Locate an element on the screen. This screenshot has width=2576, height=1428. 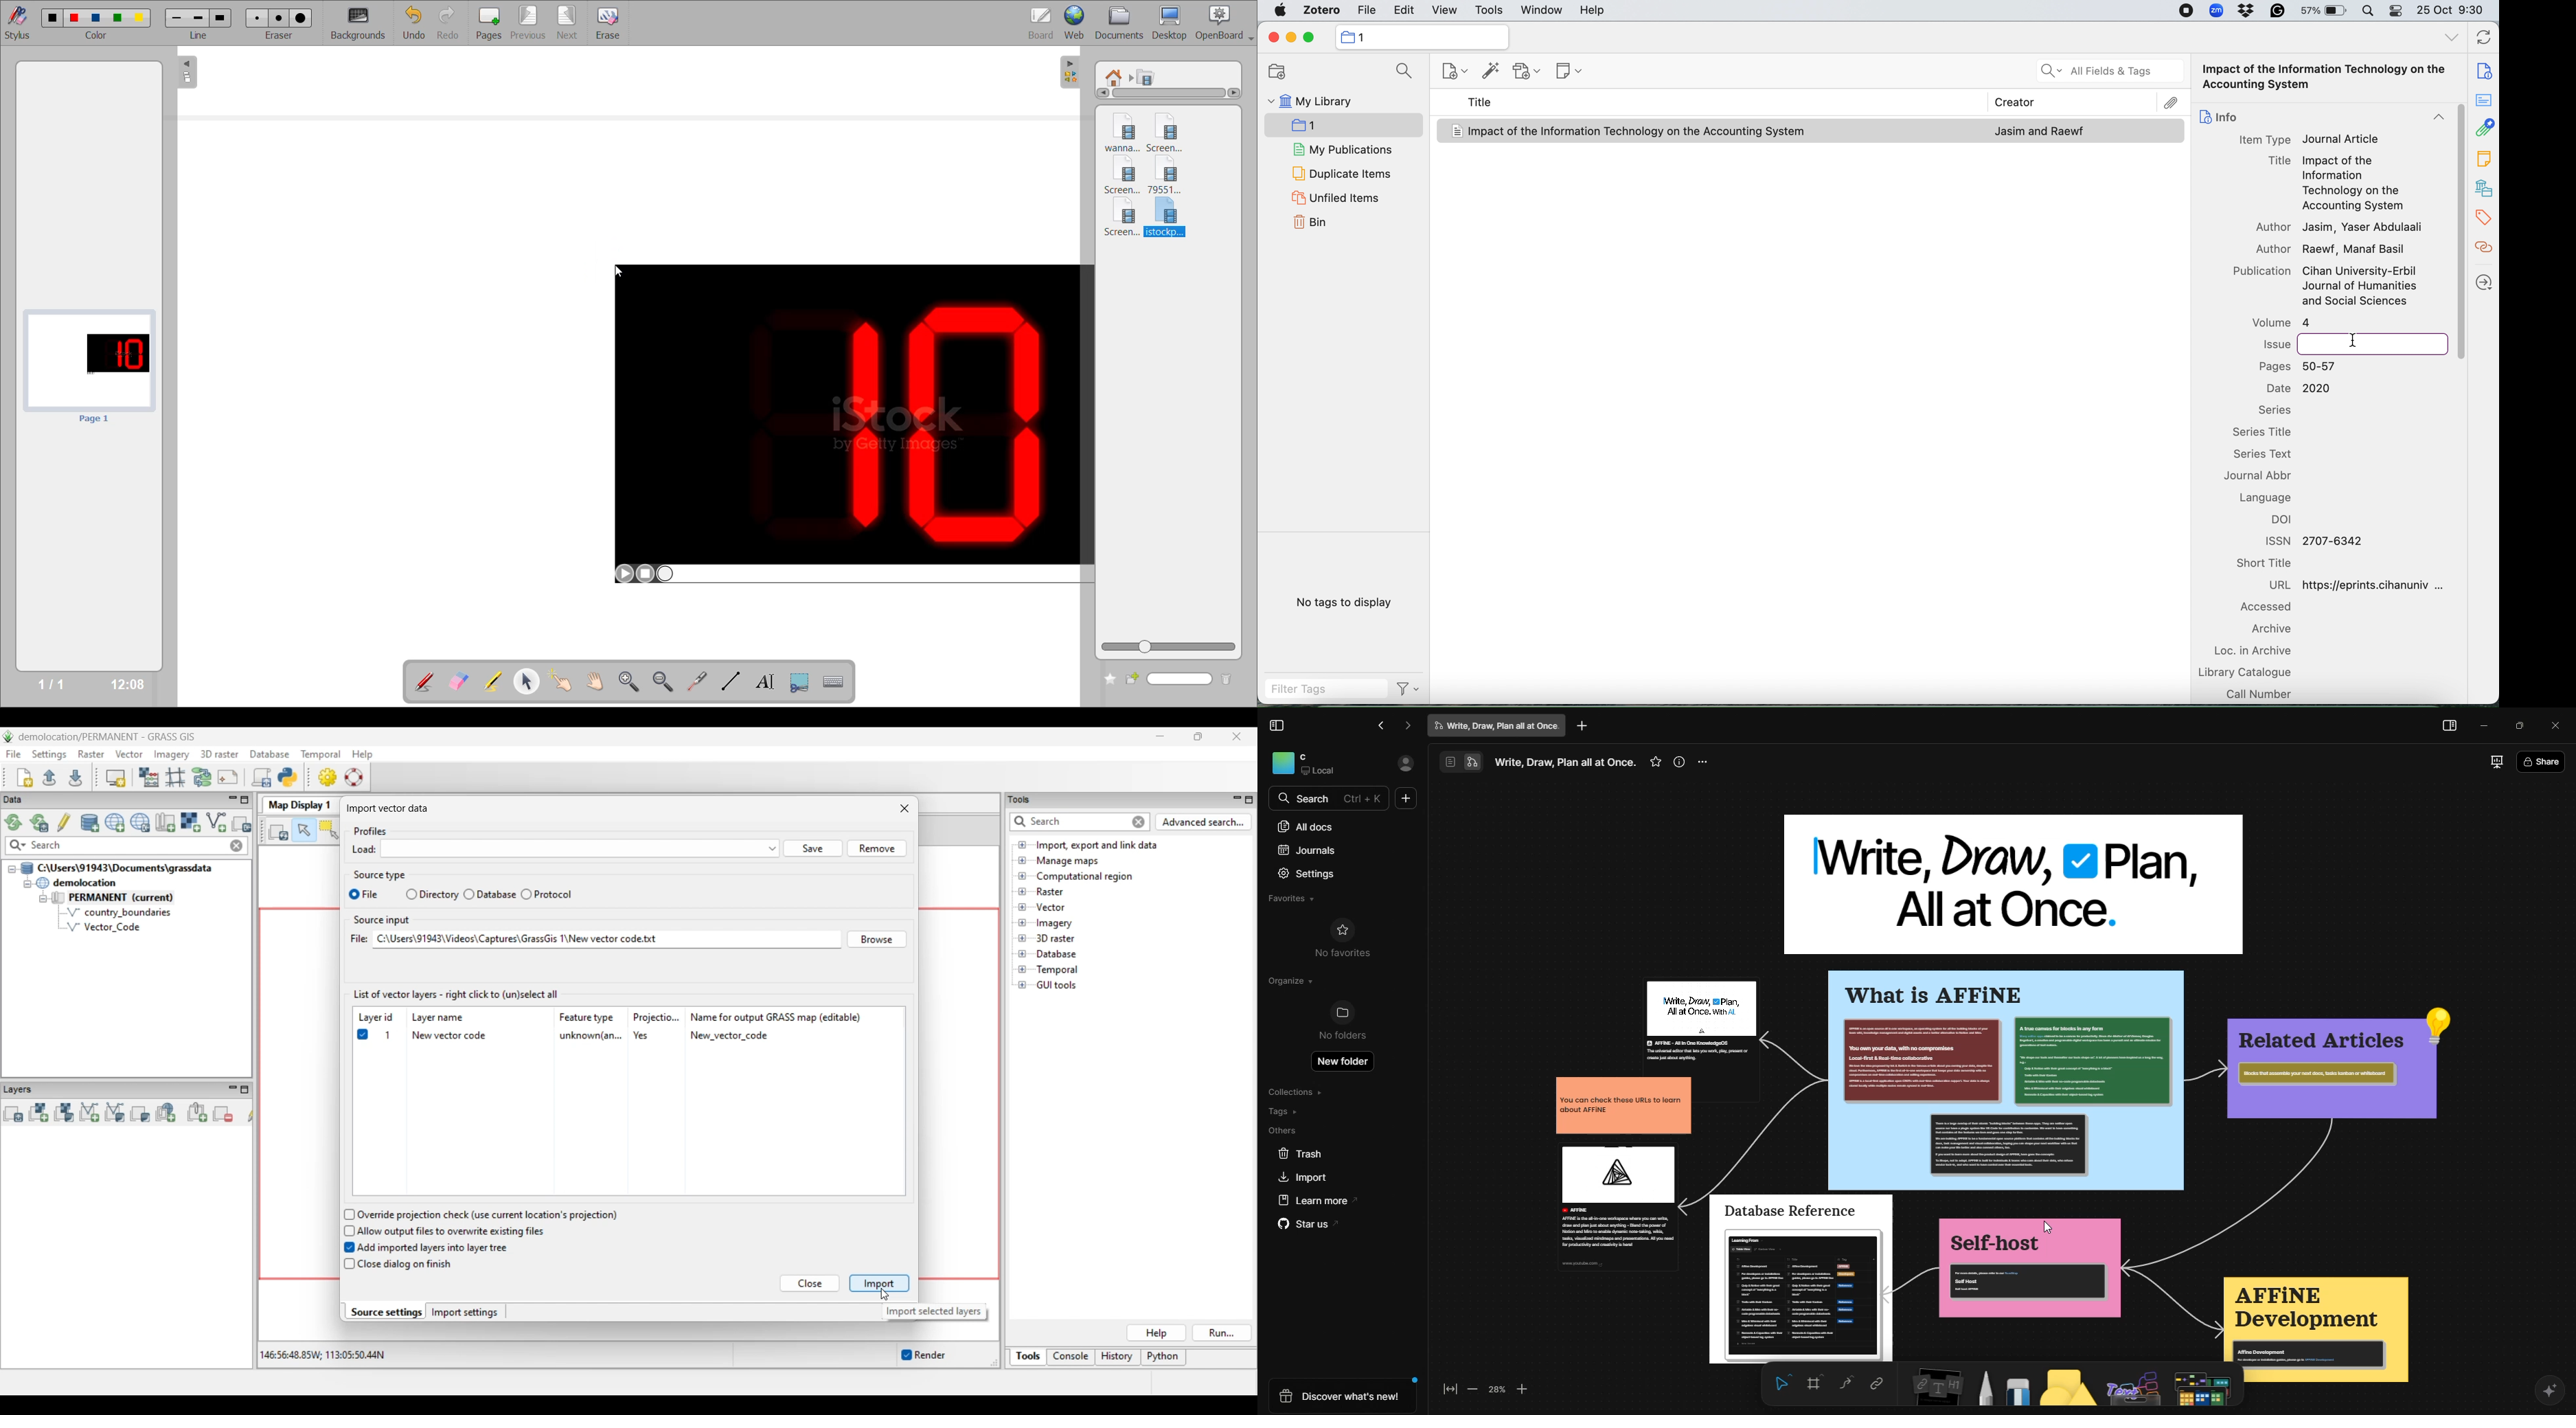
system logo is located at coordinates (1278, 10).